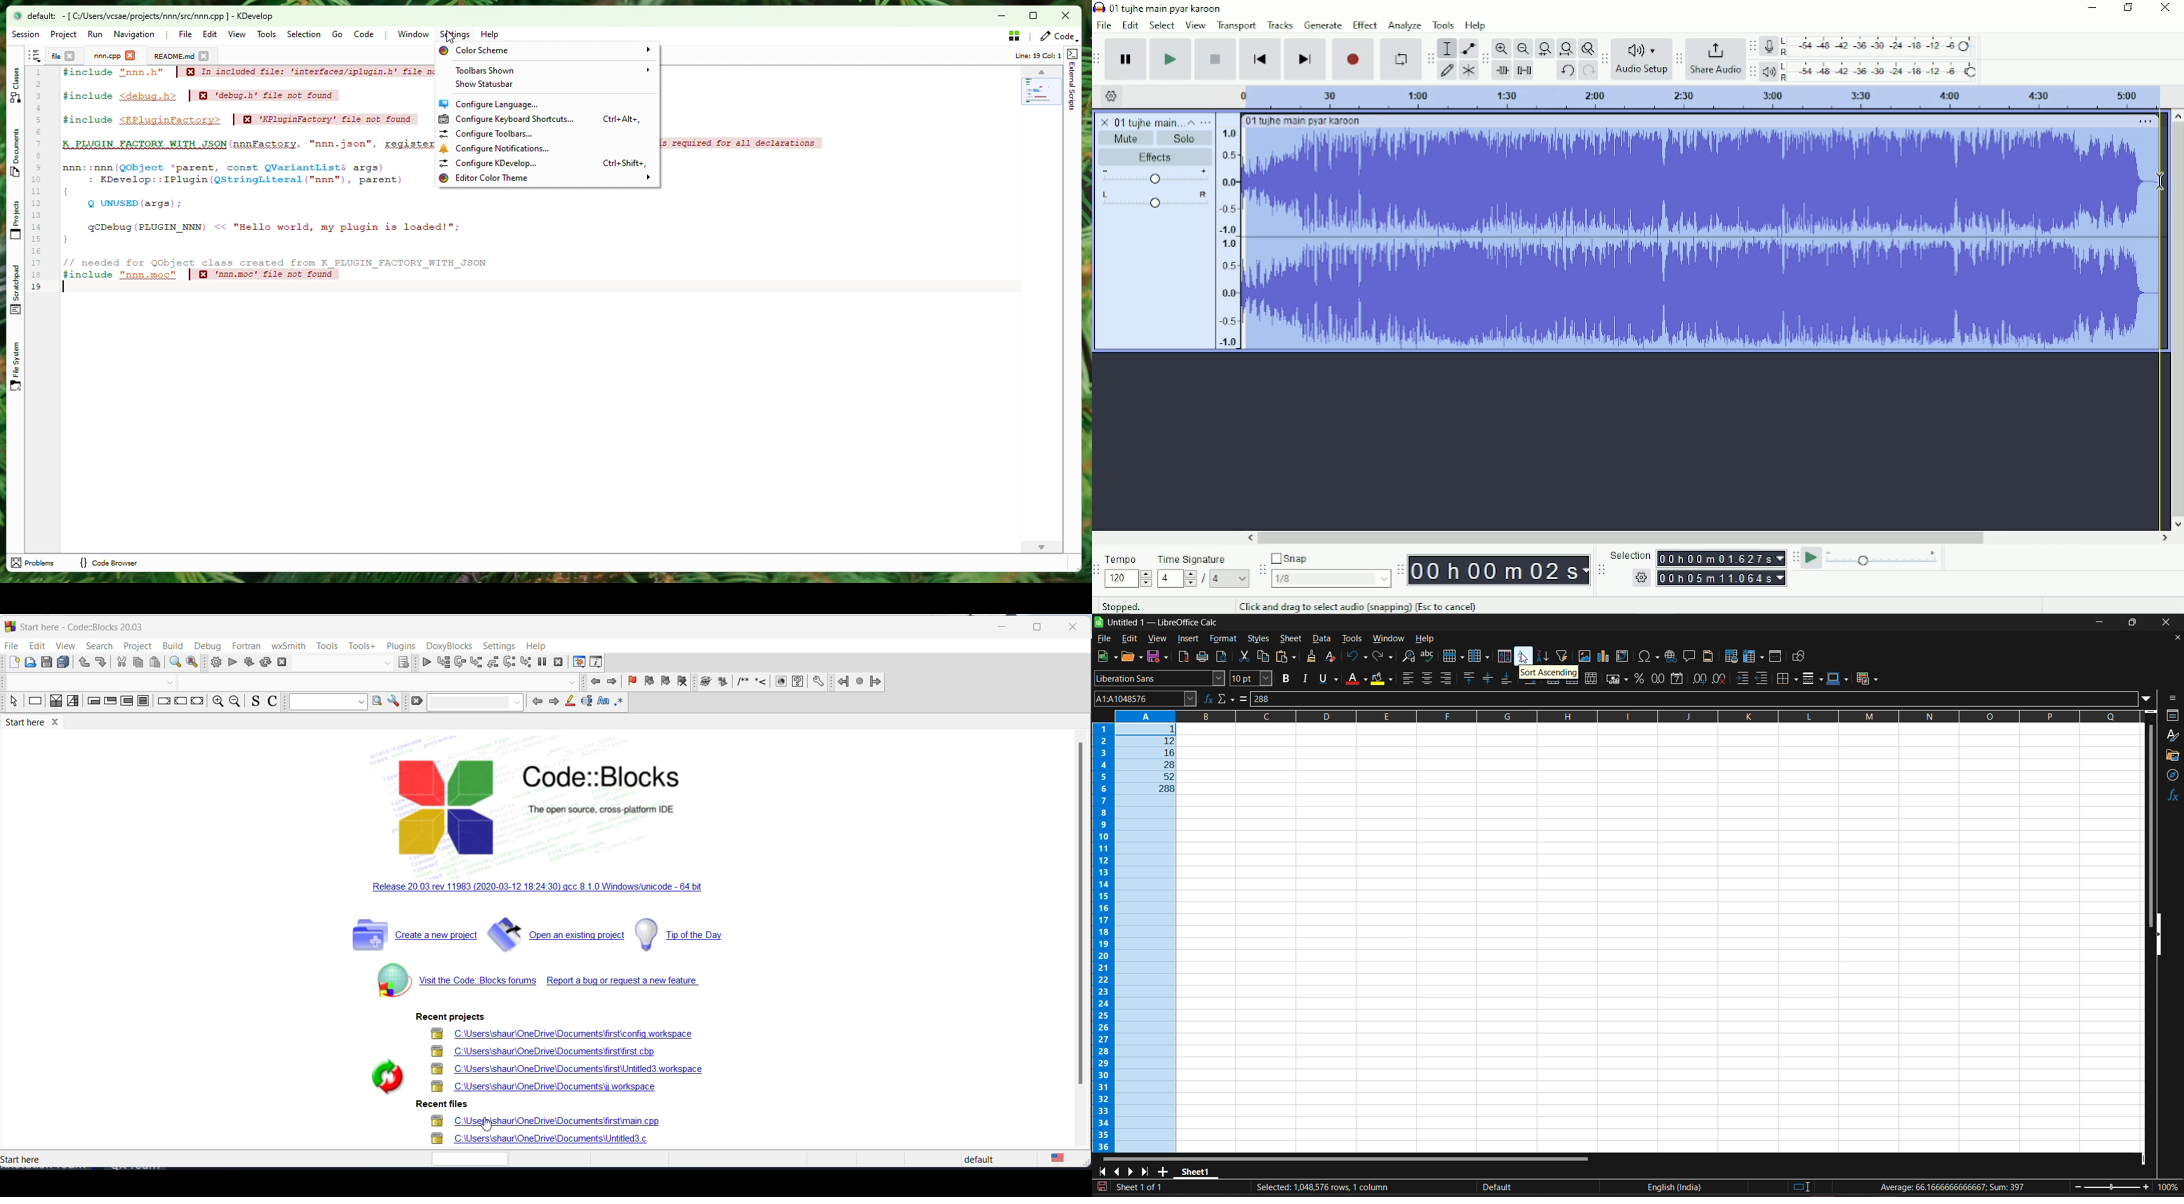  Describe the element at coordinates (1561, 656) in the screenshot. I see `autofilter` at that location.